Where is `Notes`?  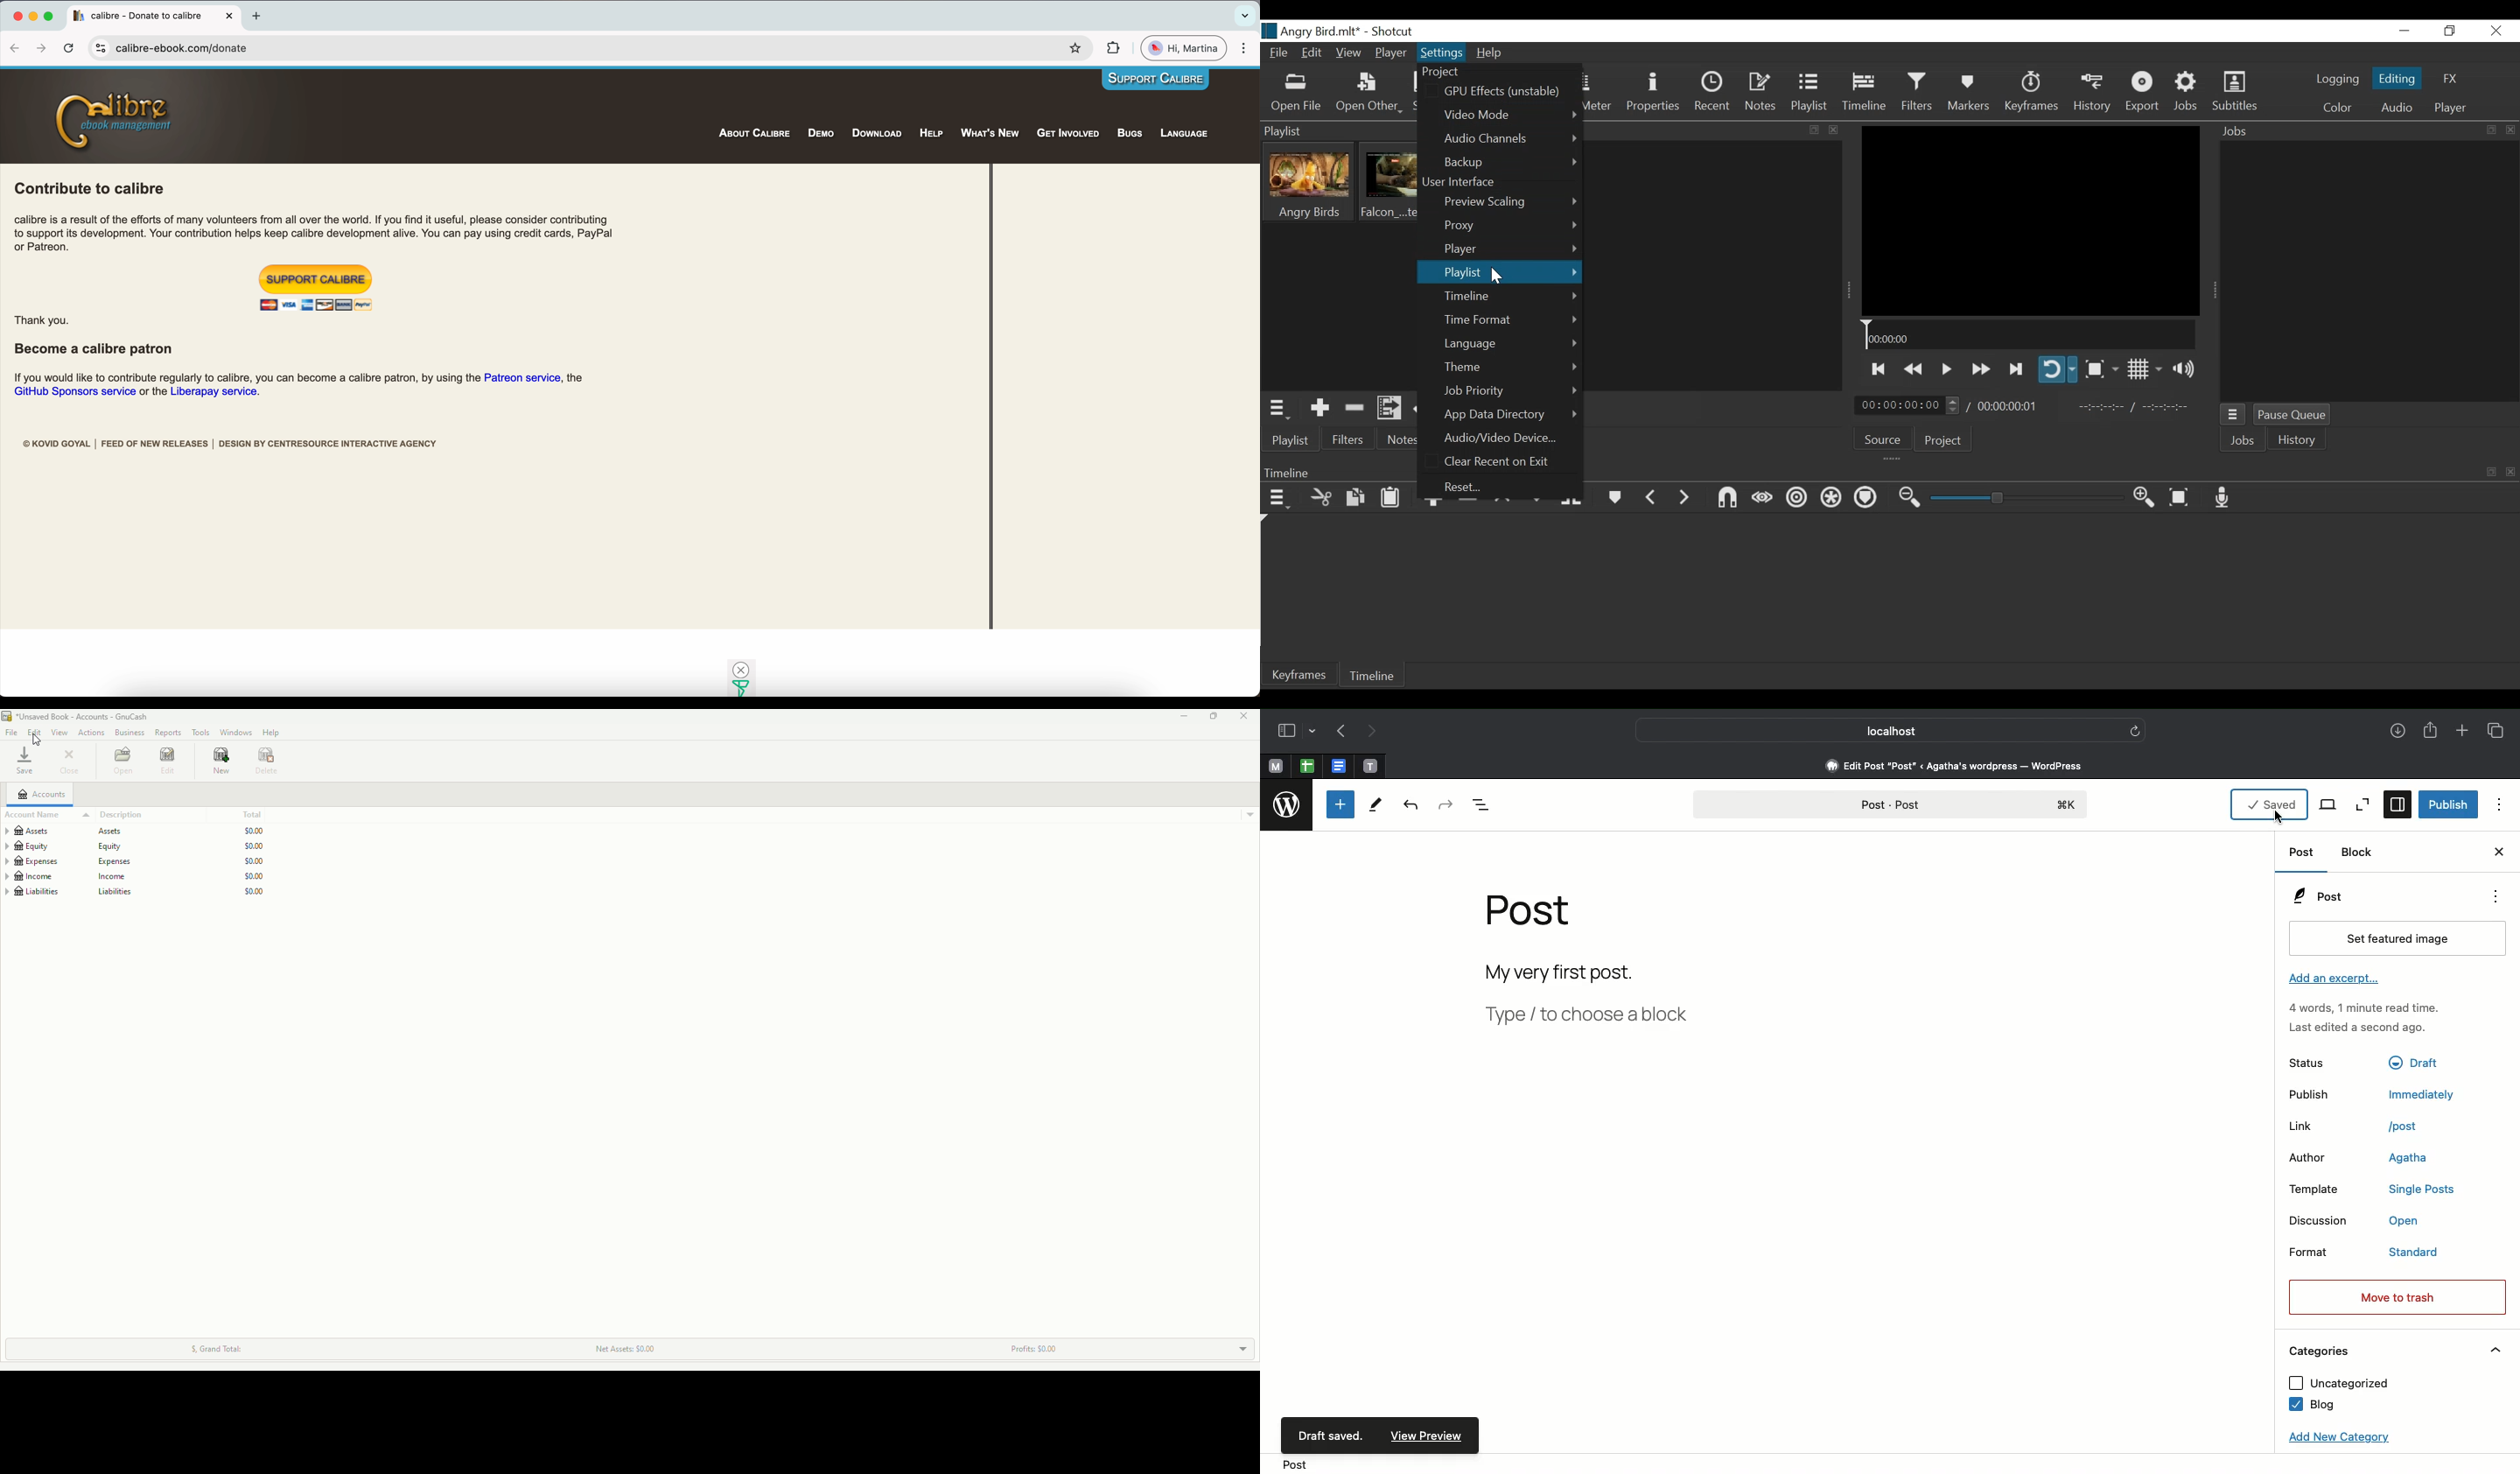
Notes is located at coordinates (1759, 94).